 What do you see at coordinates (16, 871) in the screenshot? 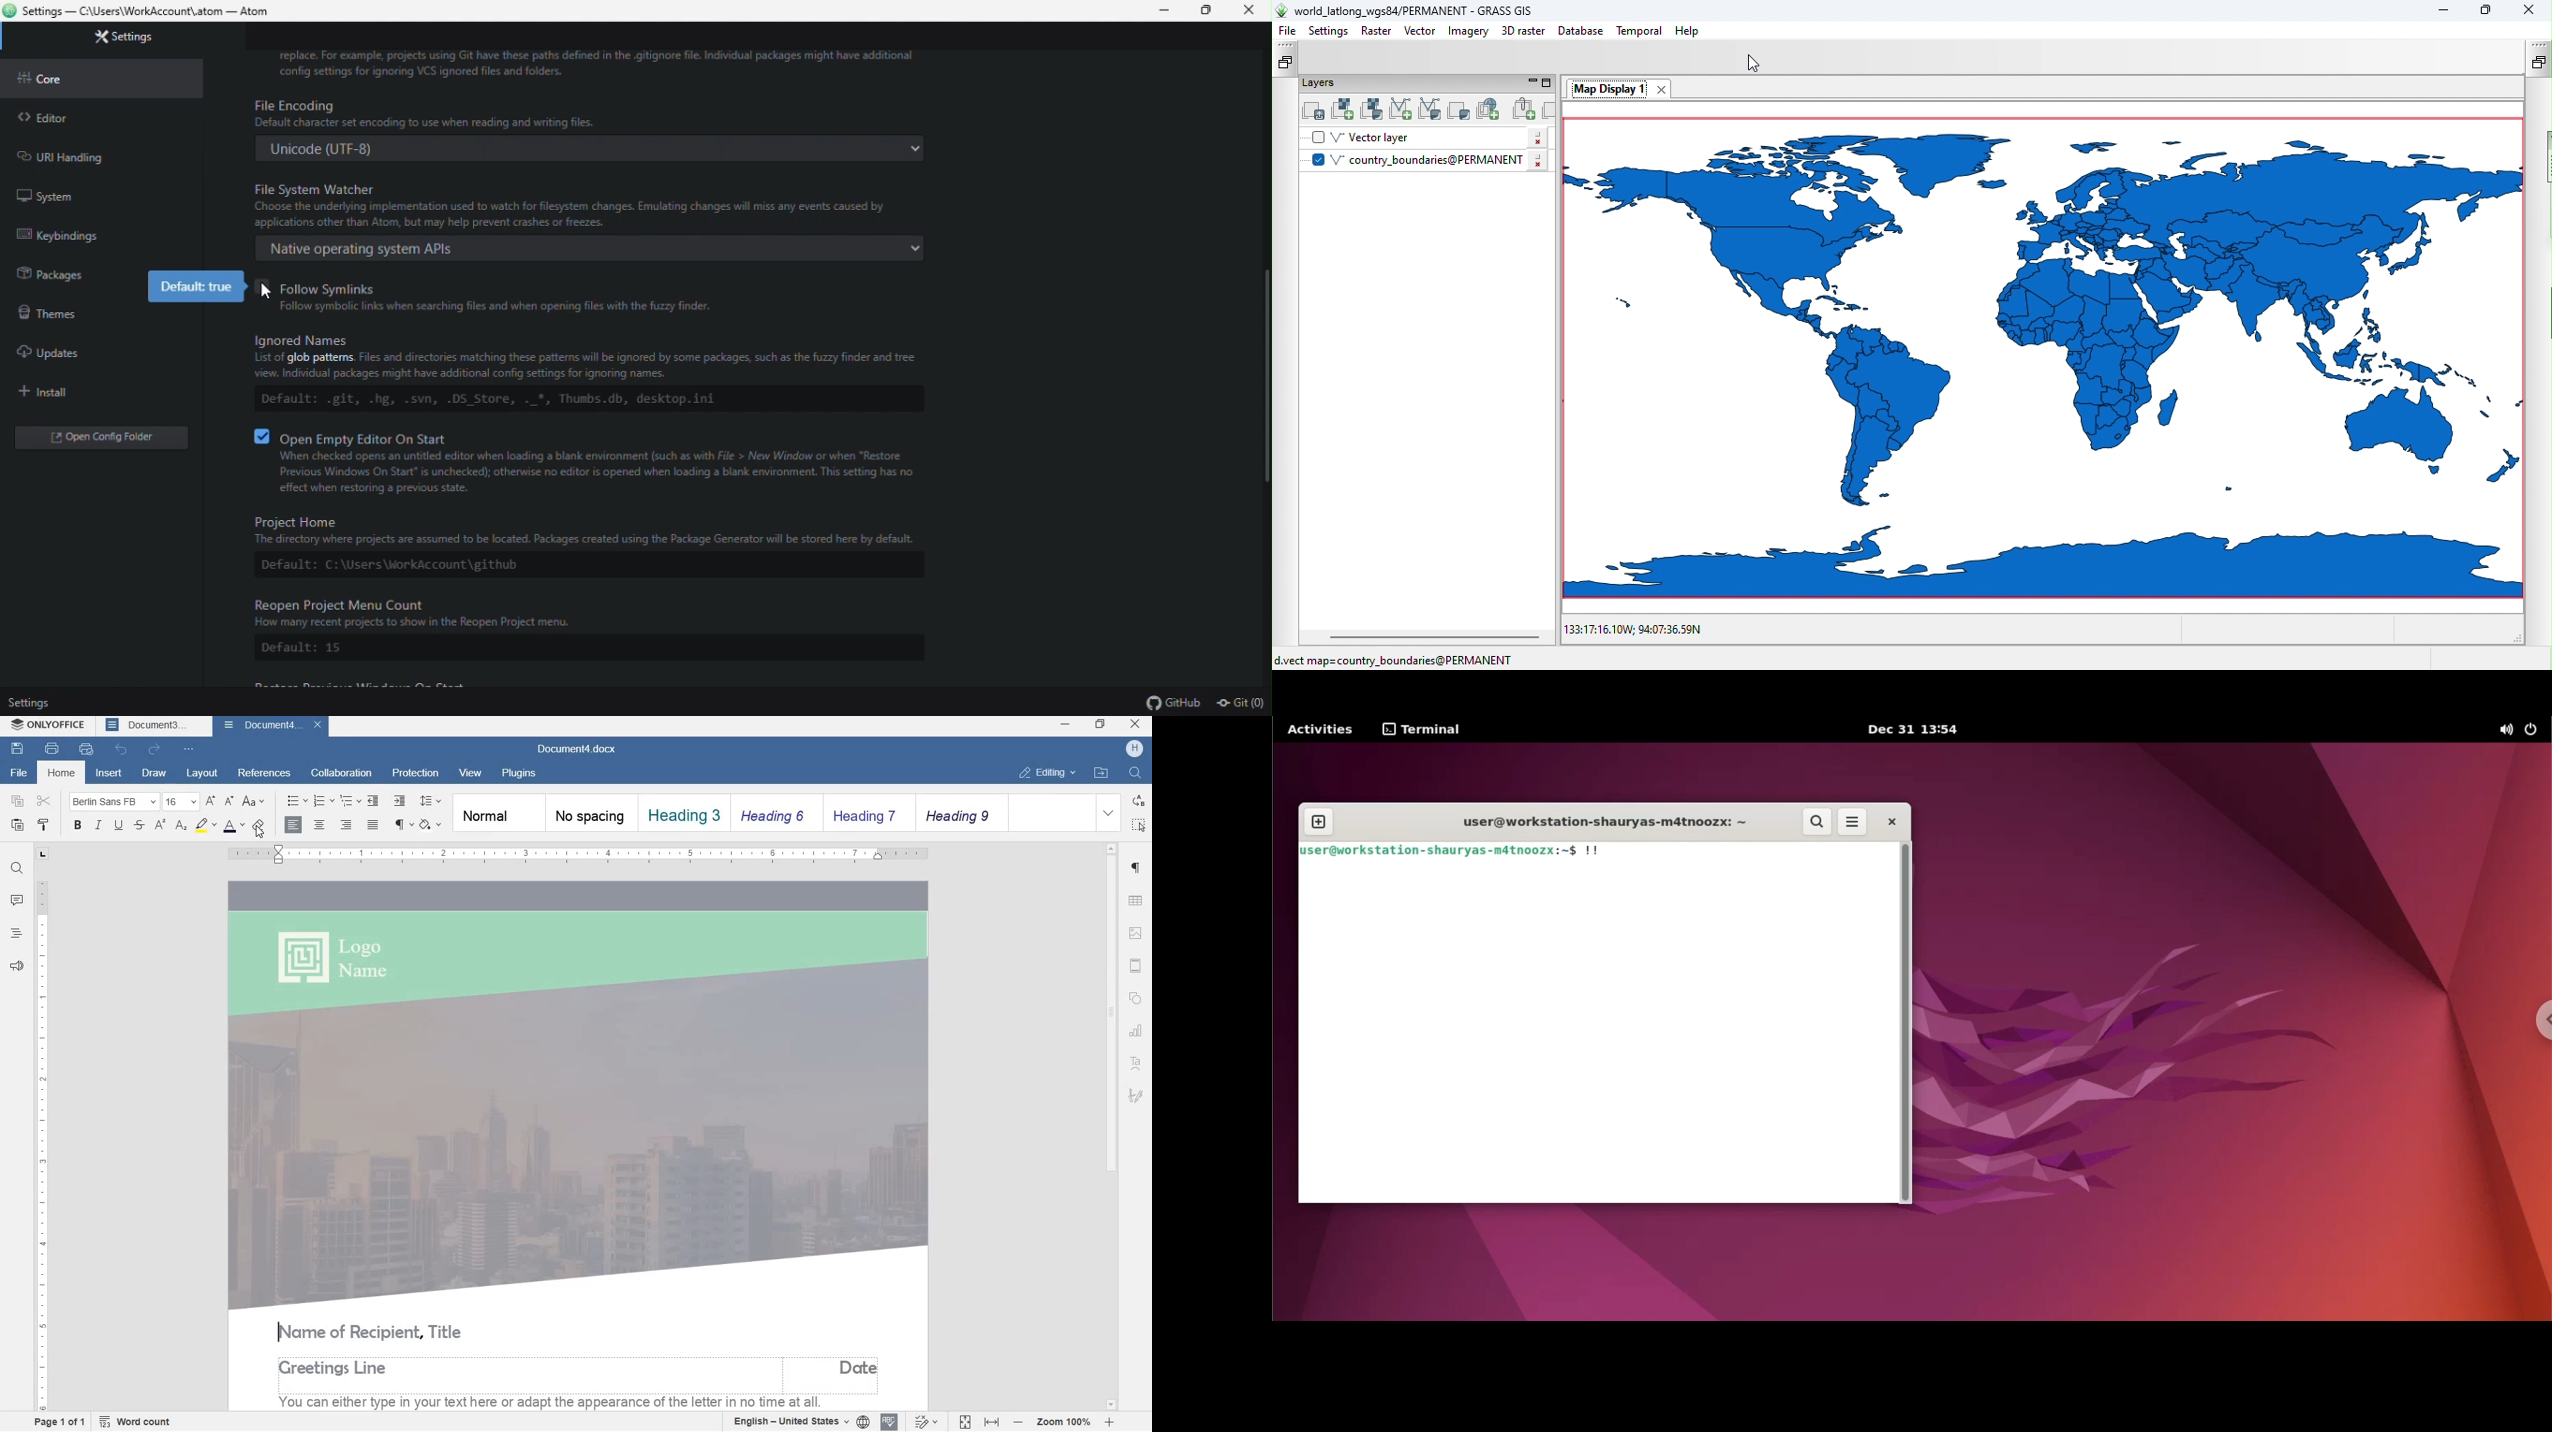
I see `find` at bounding box center [16, 871].